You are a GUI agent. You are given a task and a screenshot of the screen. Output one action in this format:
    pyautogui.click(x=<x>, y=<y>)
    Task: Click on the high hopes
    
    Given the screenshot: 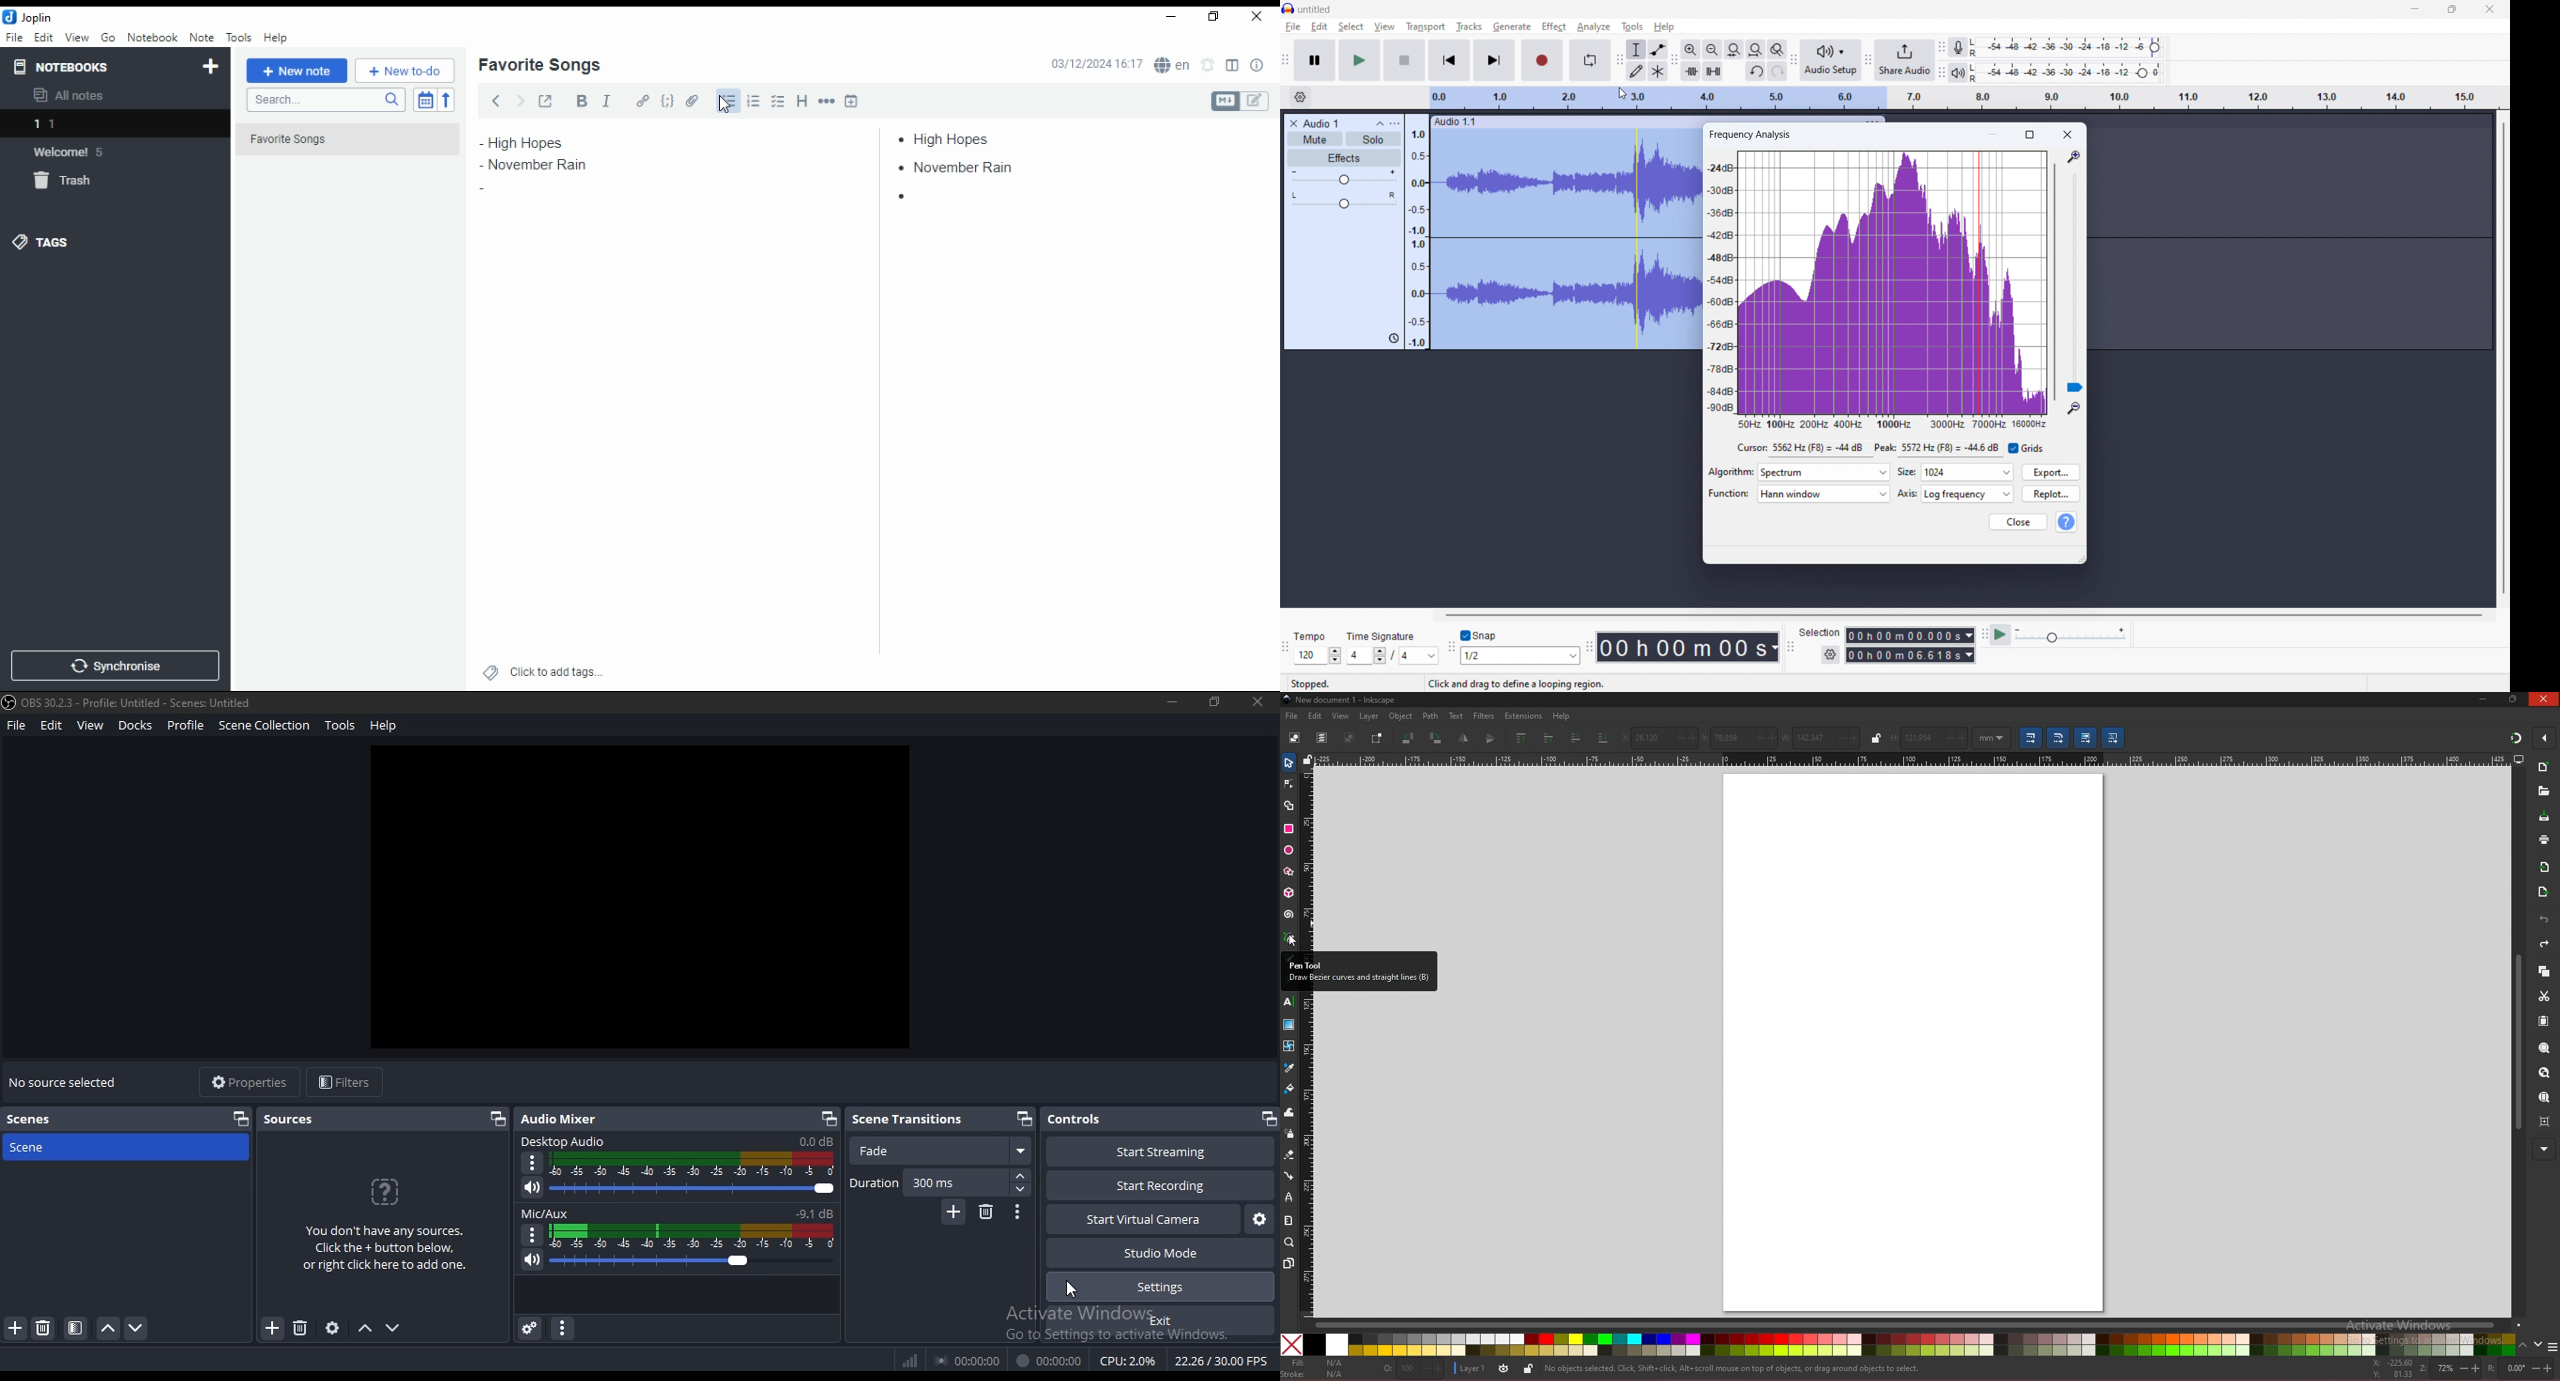 What is the action you would take?
    pyautogui.click(x=547, y=143)
    